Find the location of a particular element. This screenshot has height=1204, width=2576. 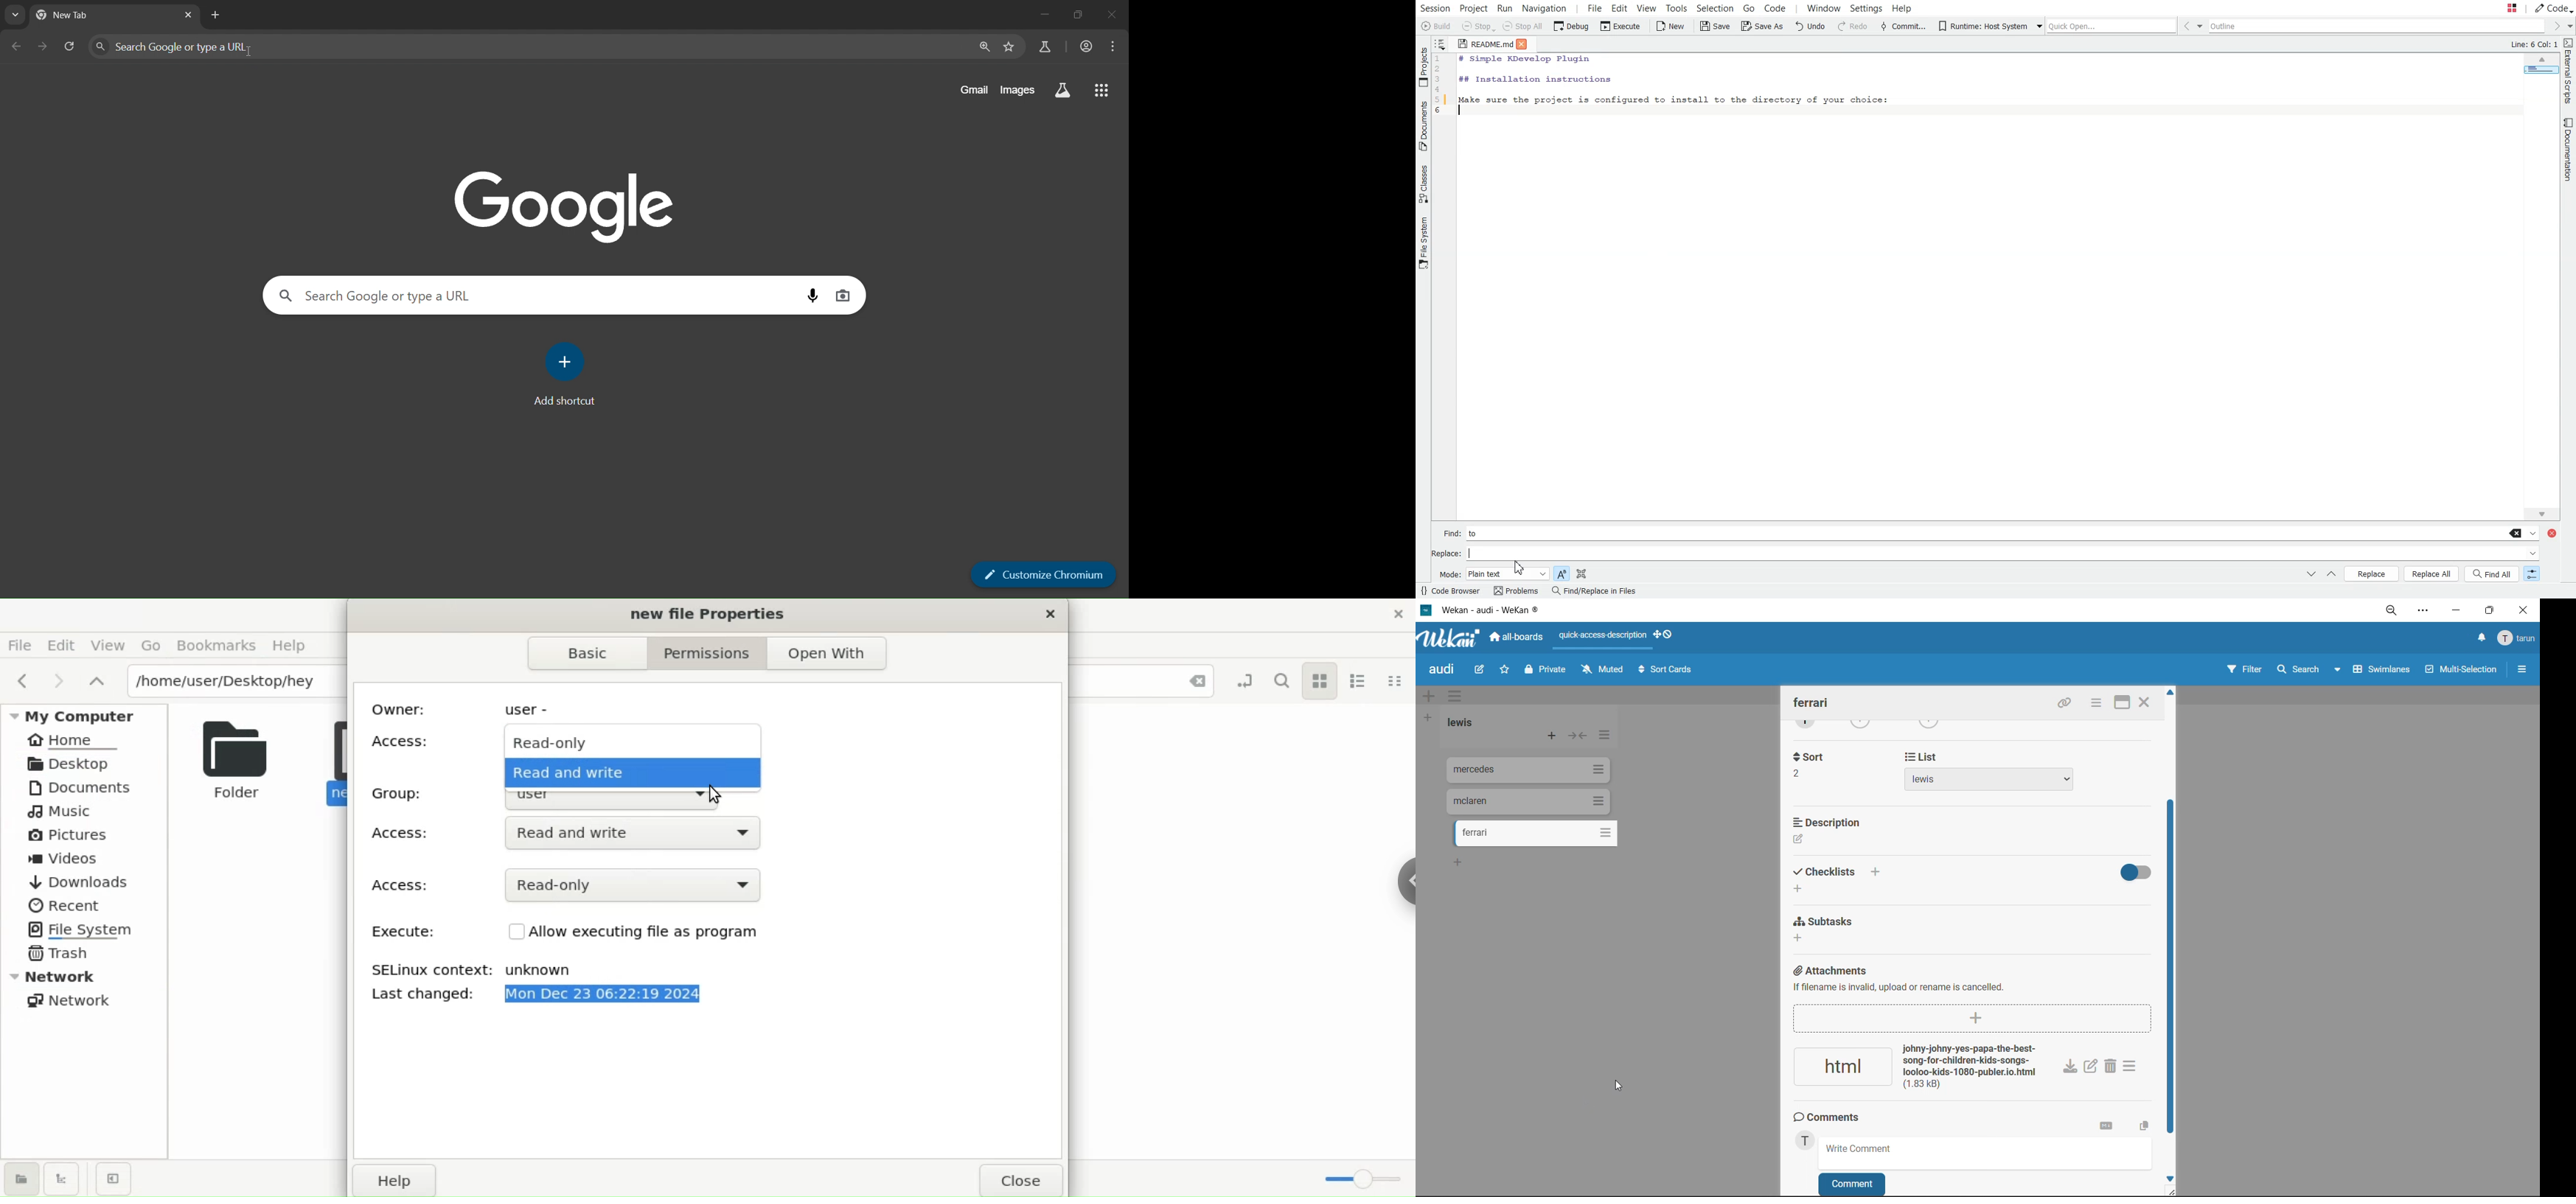

Pictures is located at coordinates (69, 836).